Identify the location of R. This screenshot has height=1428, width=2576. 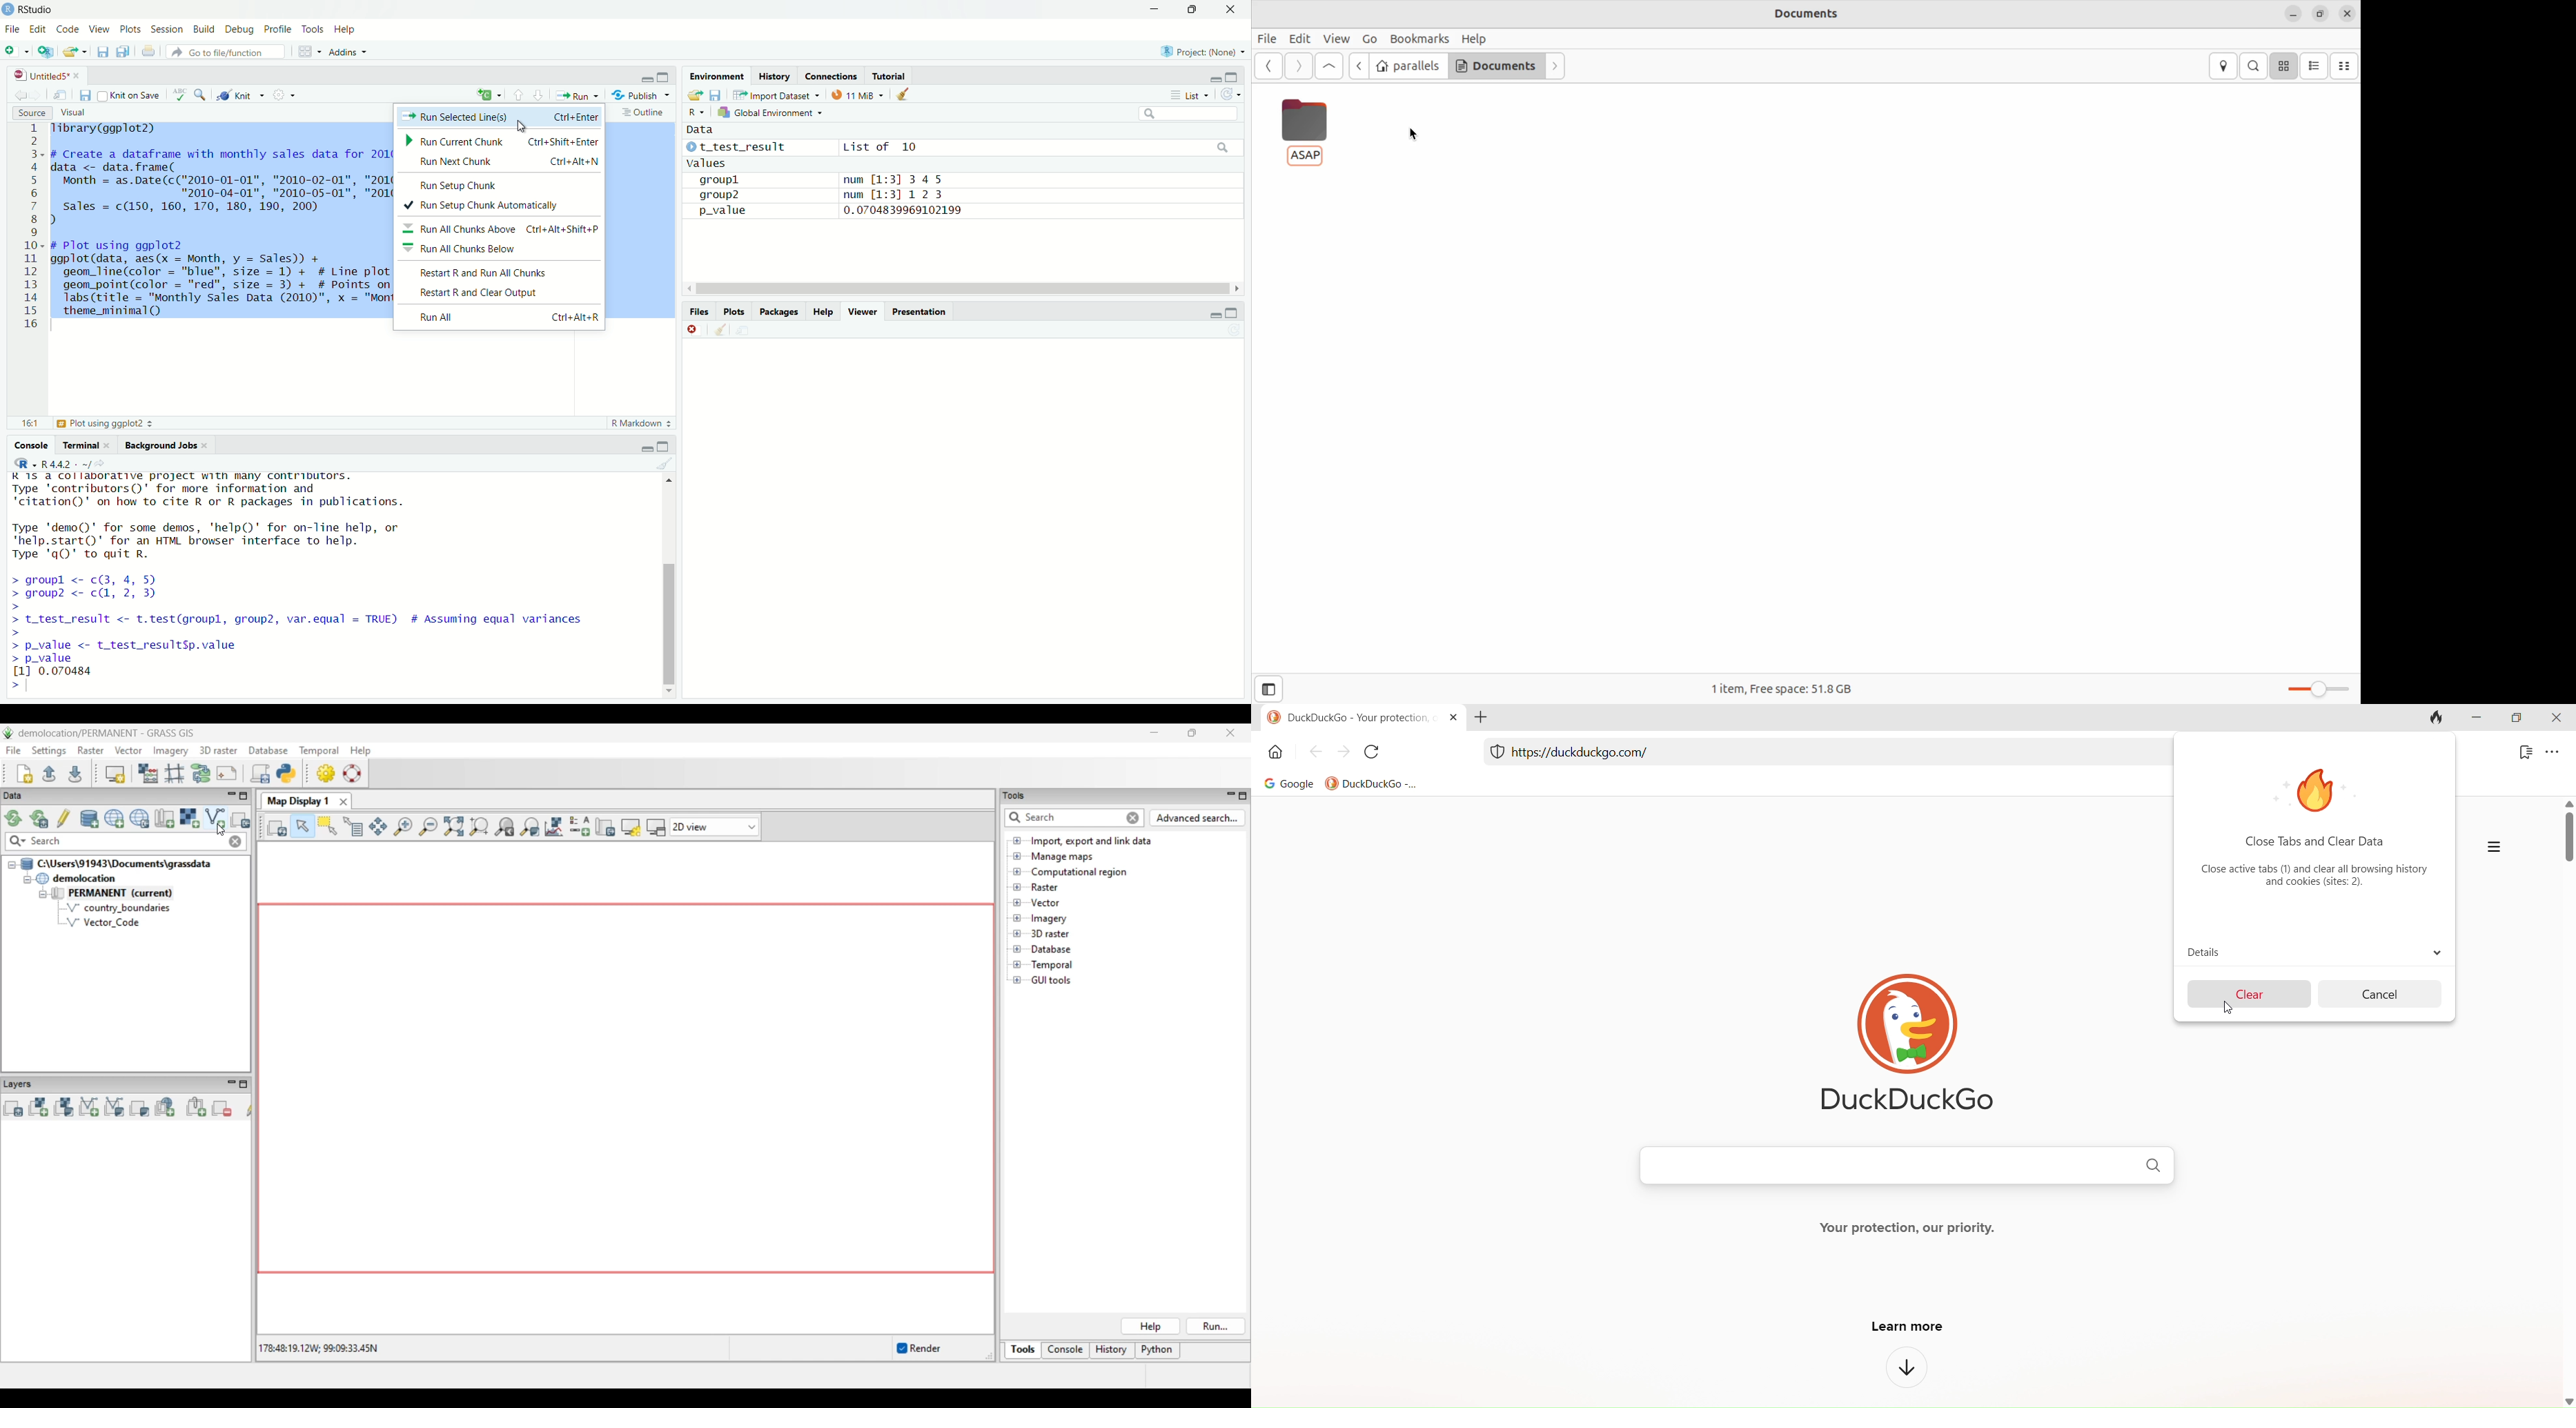
(691, 111).